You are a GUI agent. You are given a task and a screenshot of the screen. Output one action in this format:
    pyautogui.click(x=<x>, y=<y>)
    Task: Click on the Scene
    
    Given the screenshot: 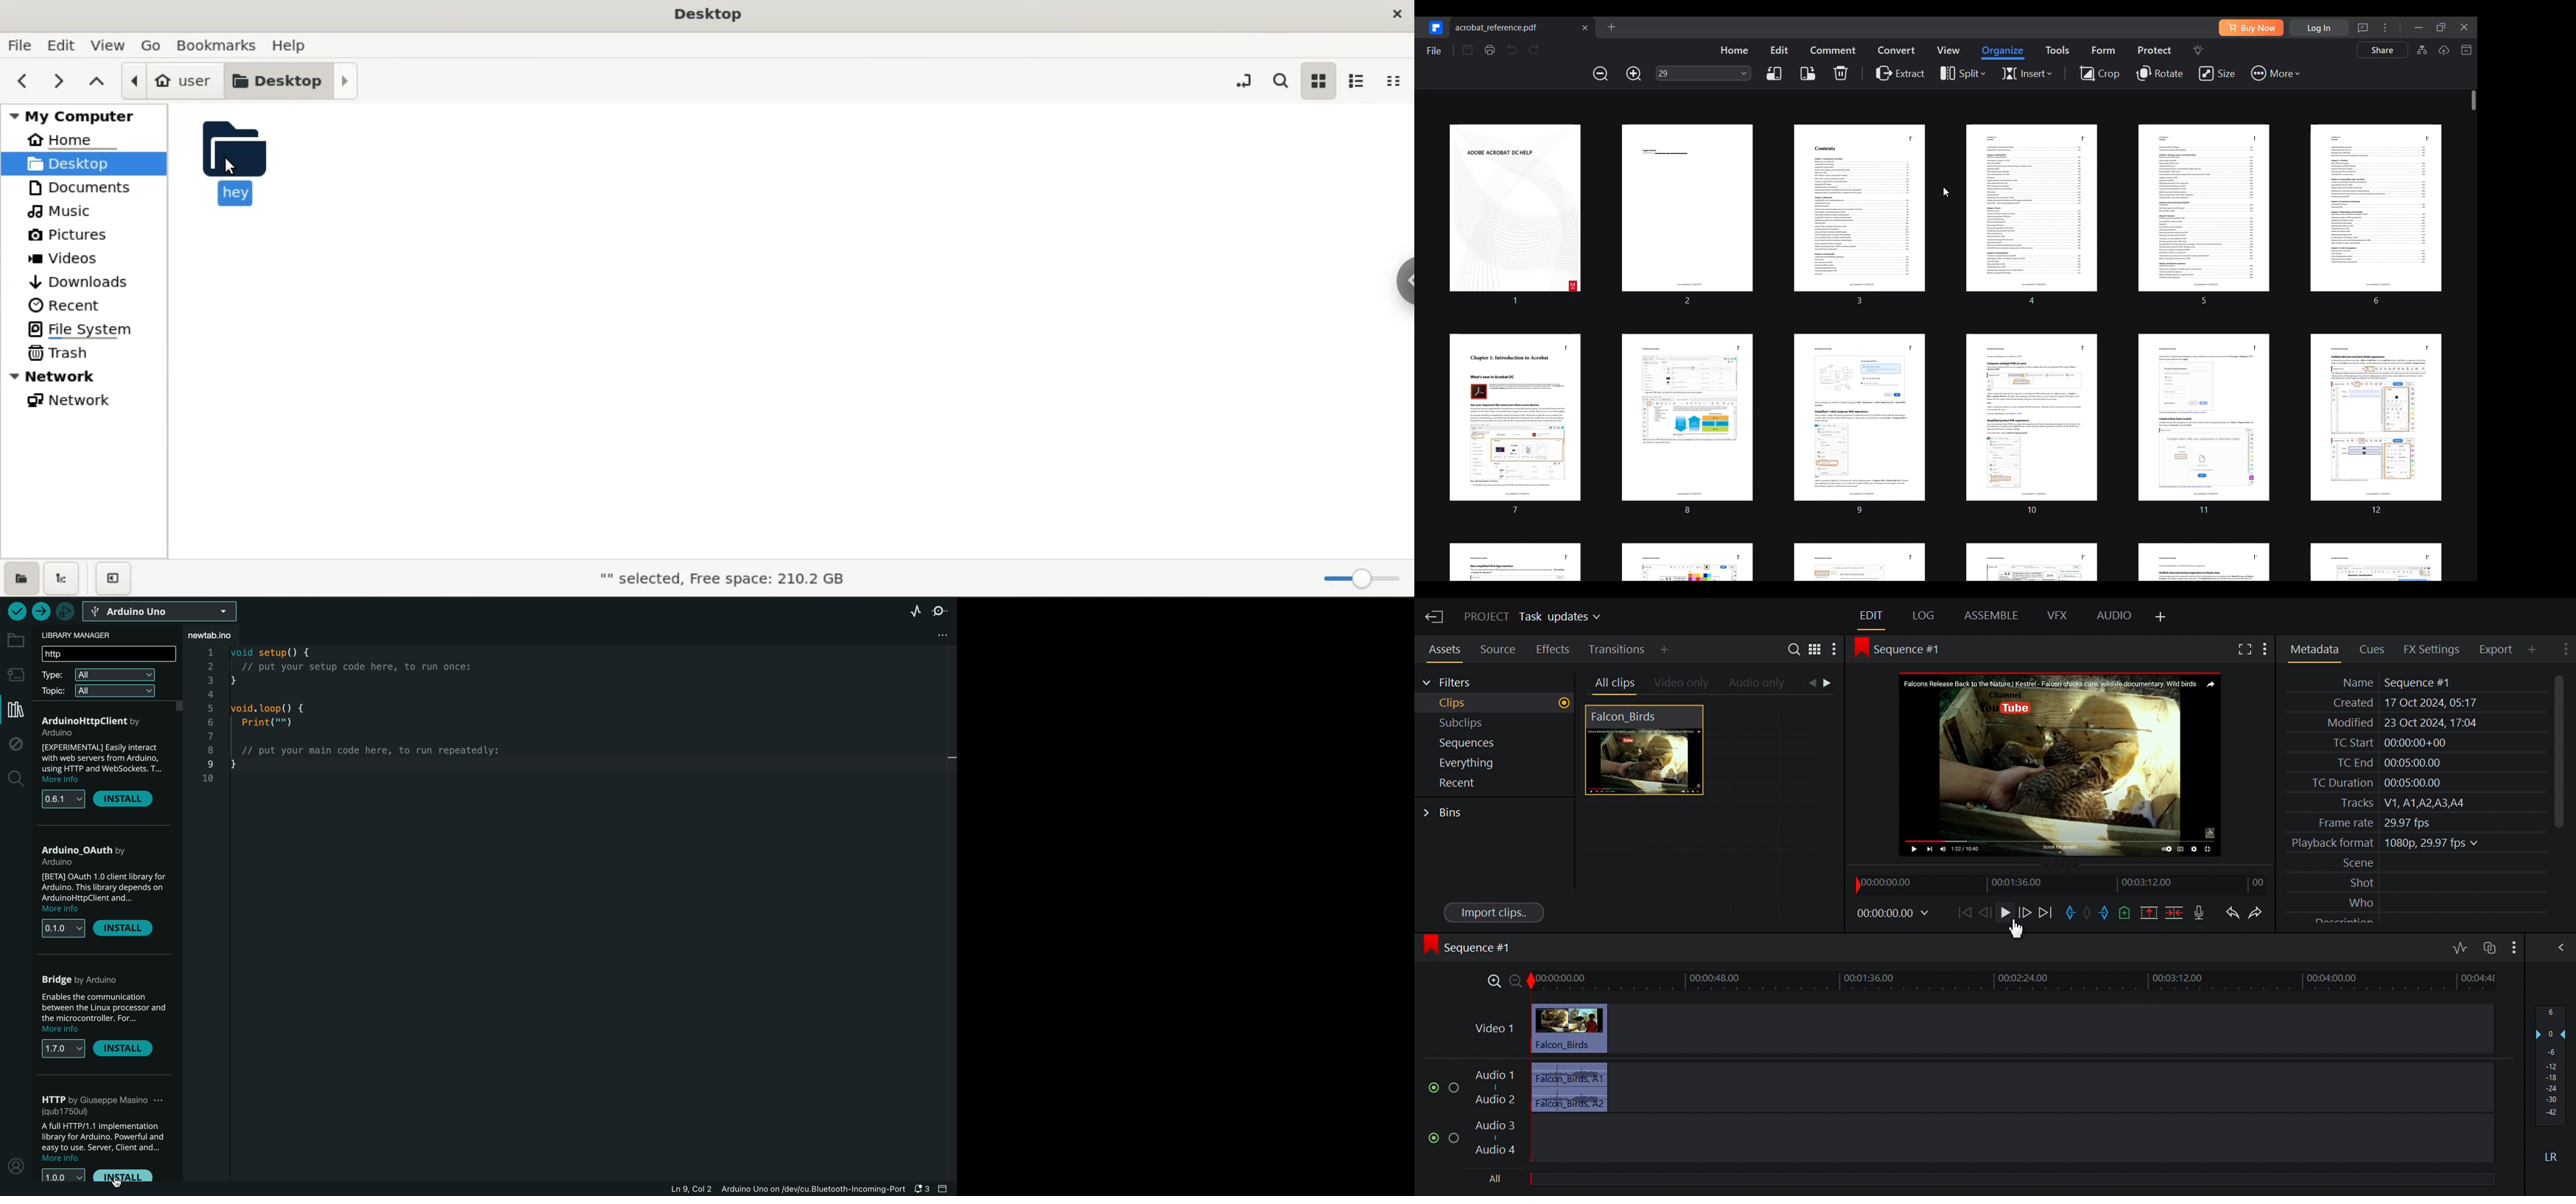 What is the action you would take?
    pyautogui.click(x=2418, y=863)
    